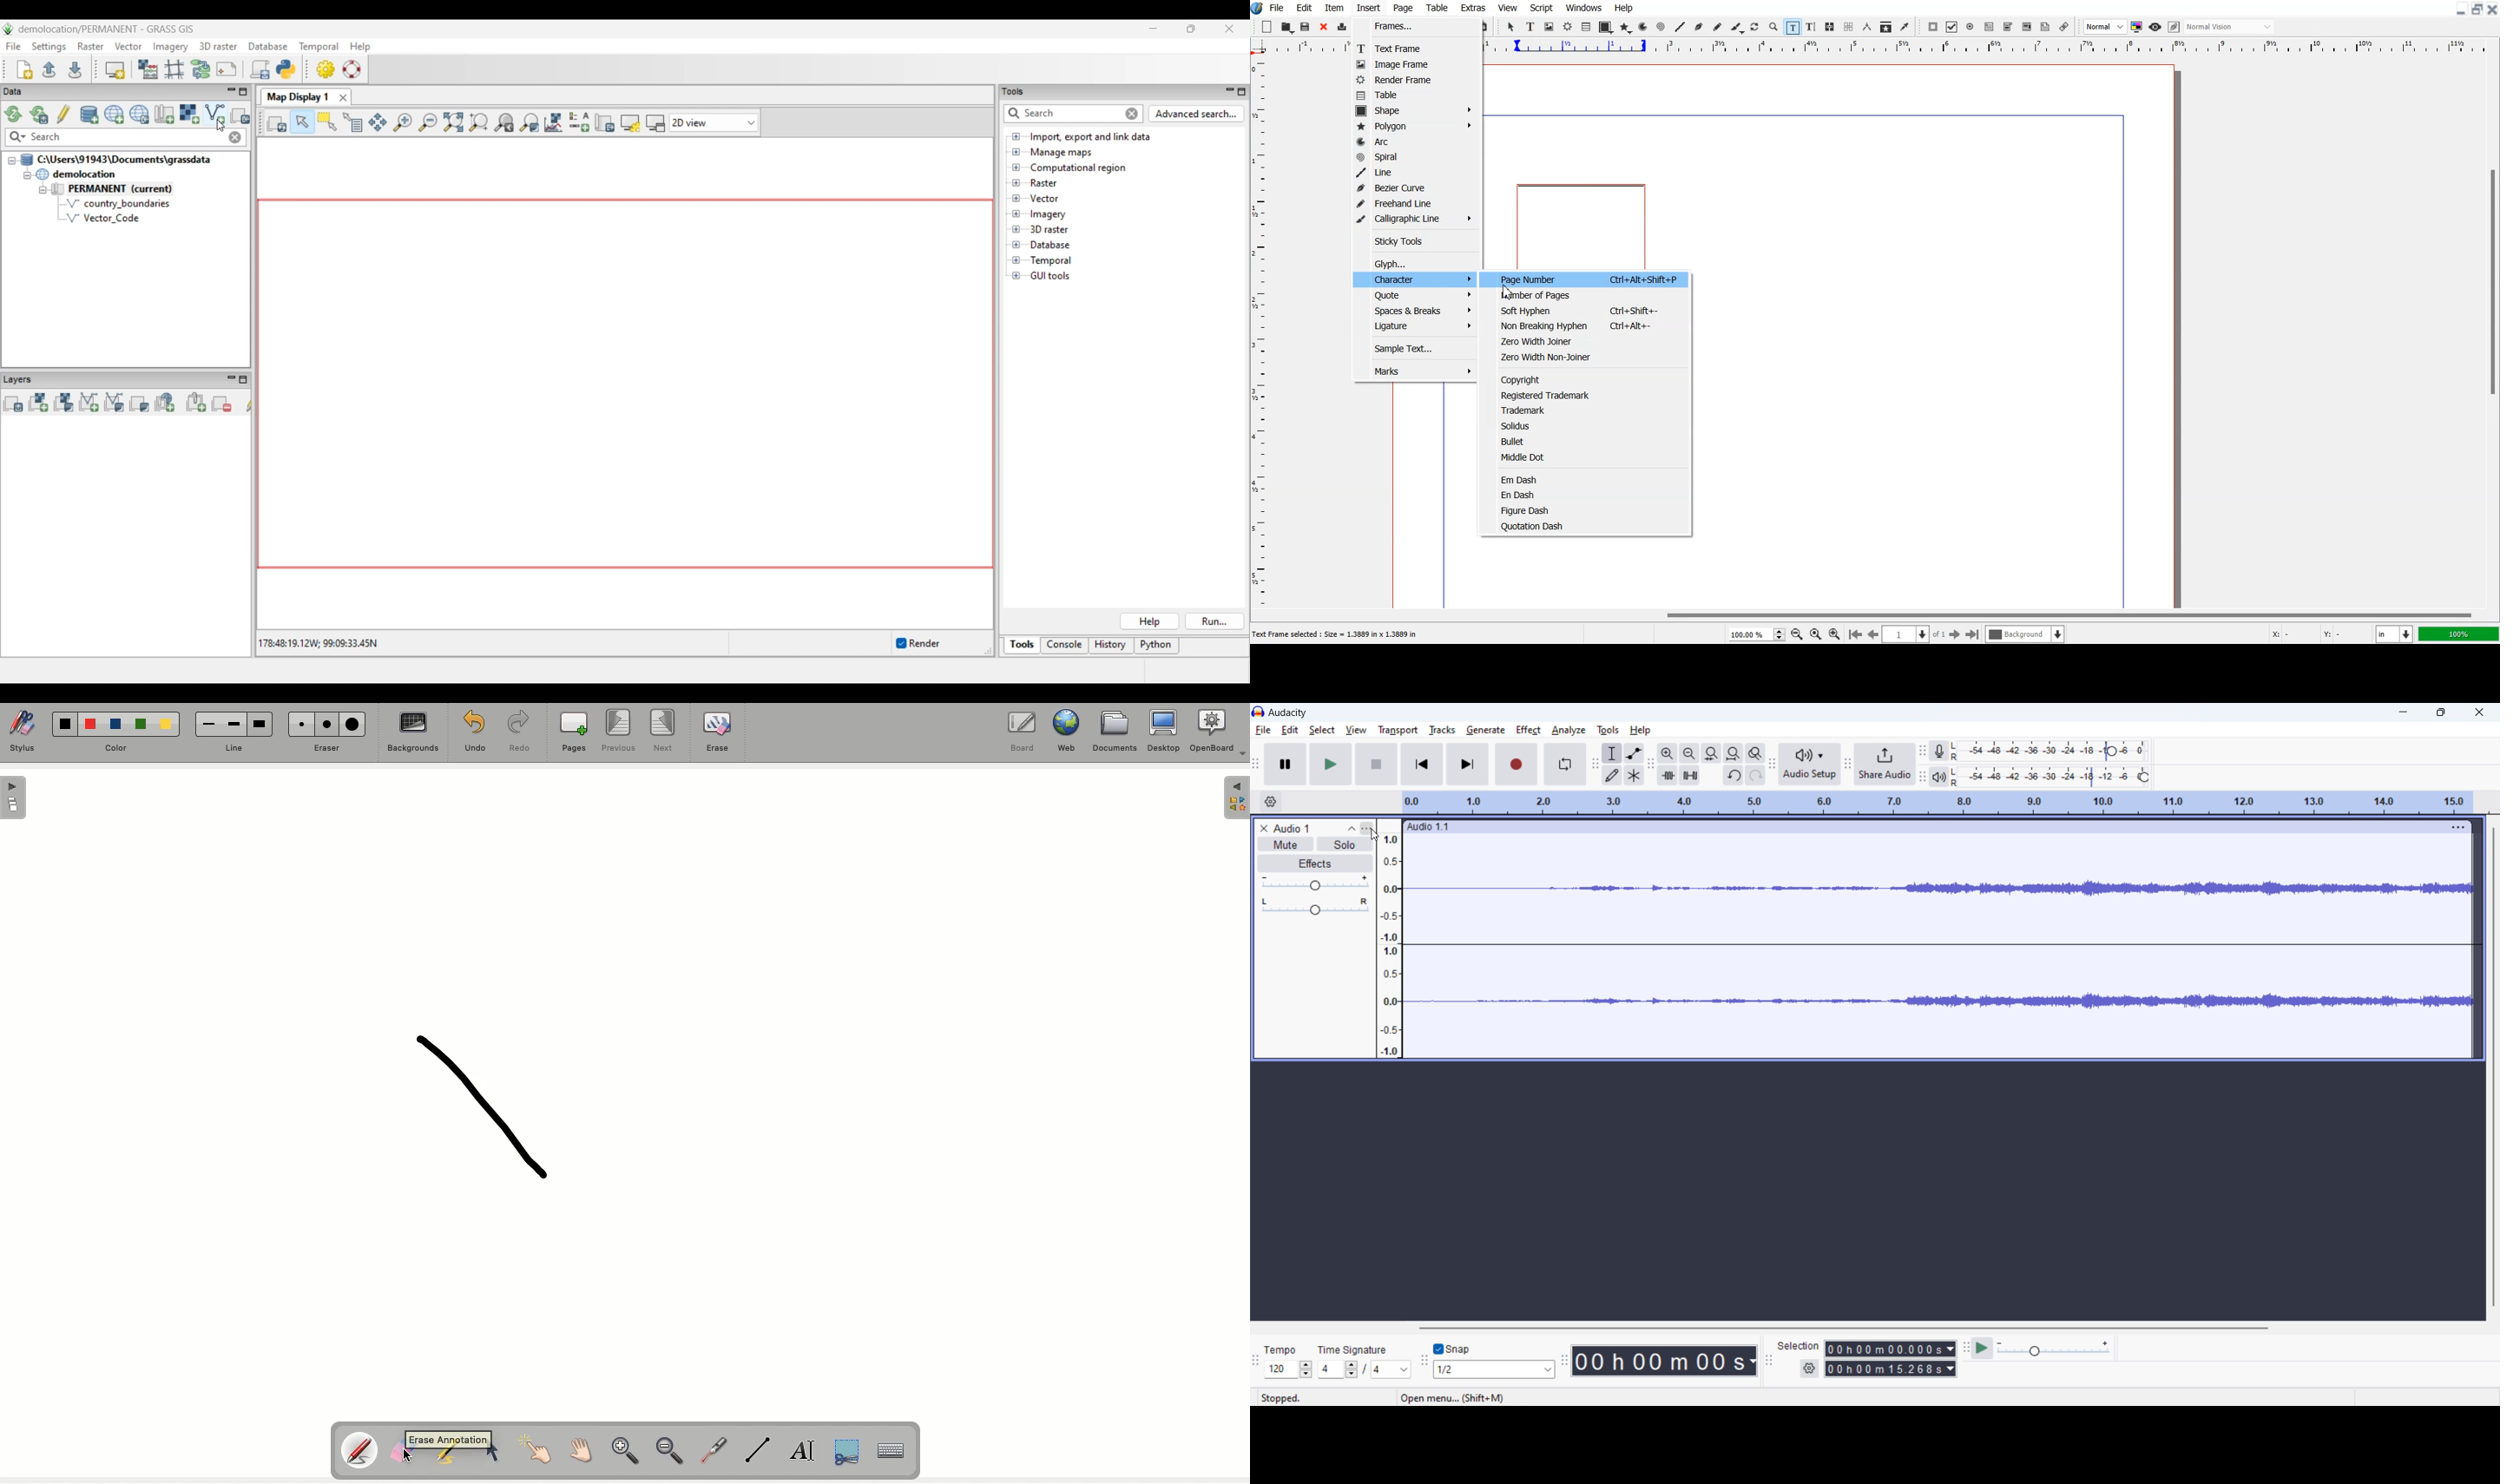 This screenshot has height=1484, width=2520. I want to click on Arc, so click(1644, 27).